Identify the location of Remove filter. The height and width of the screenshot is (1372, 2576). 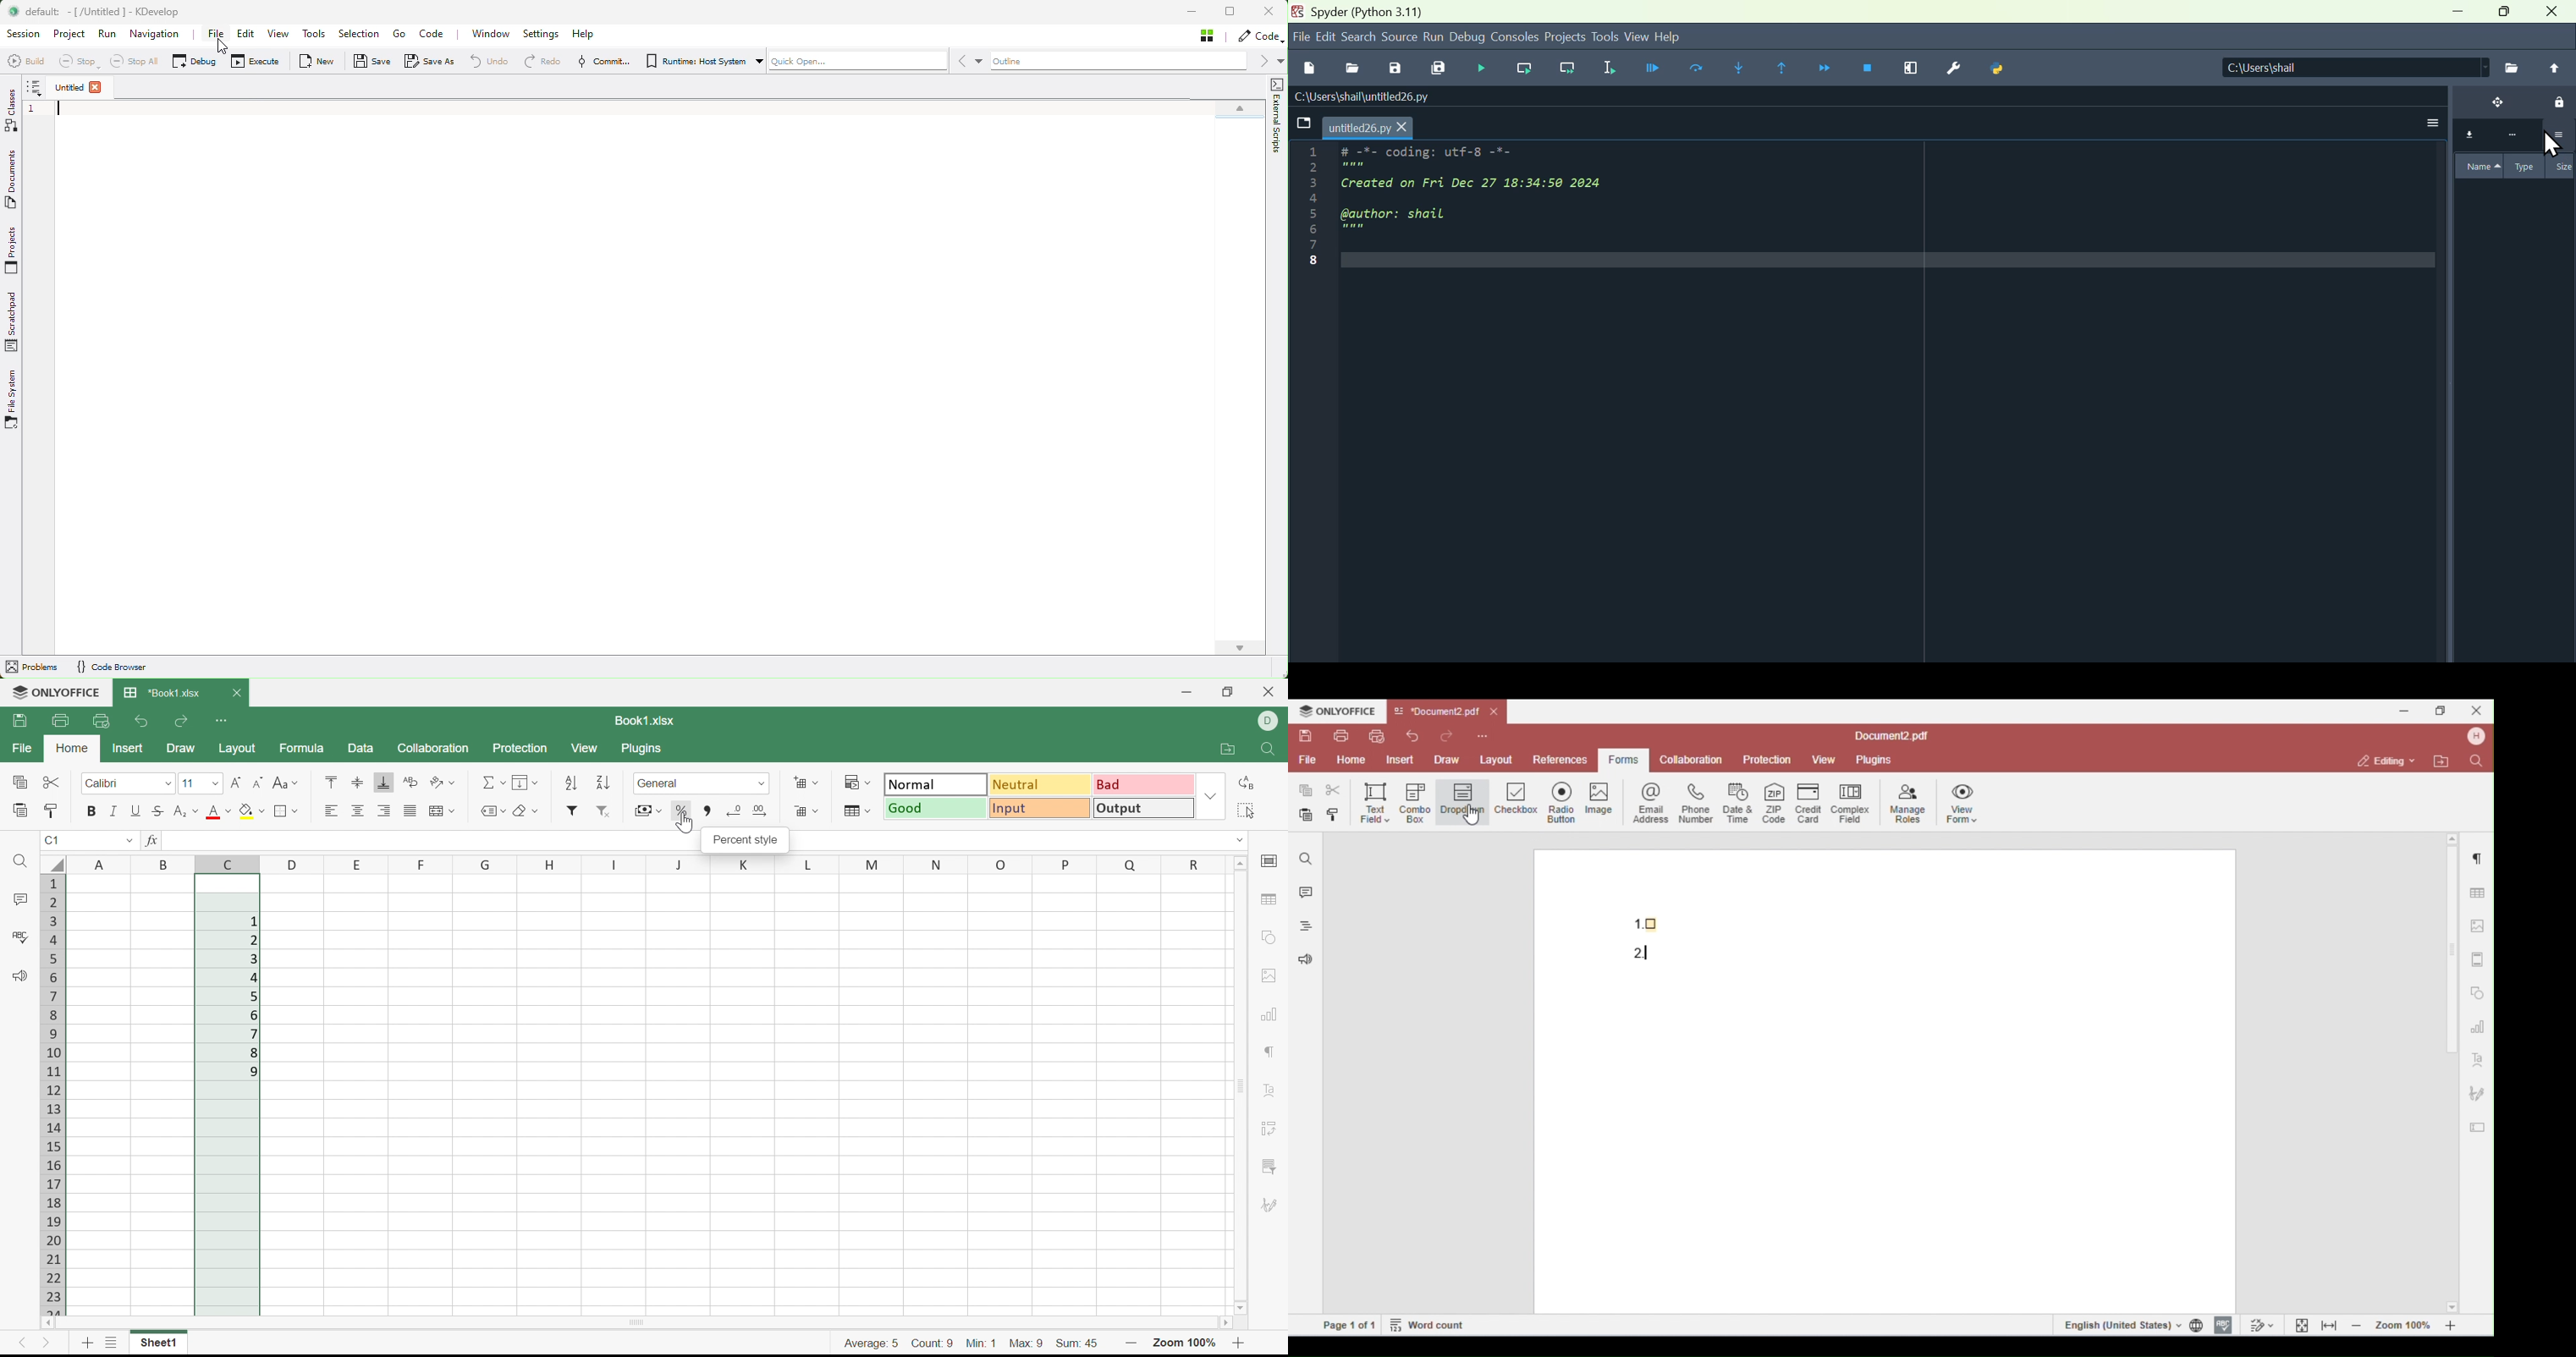
(608, 811).